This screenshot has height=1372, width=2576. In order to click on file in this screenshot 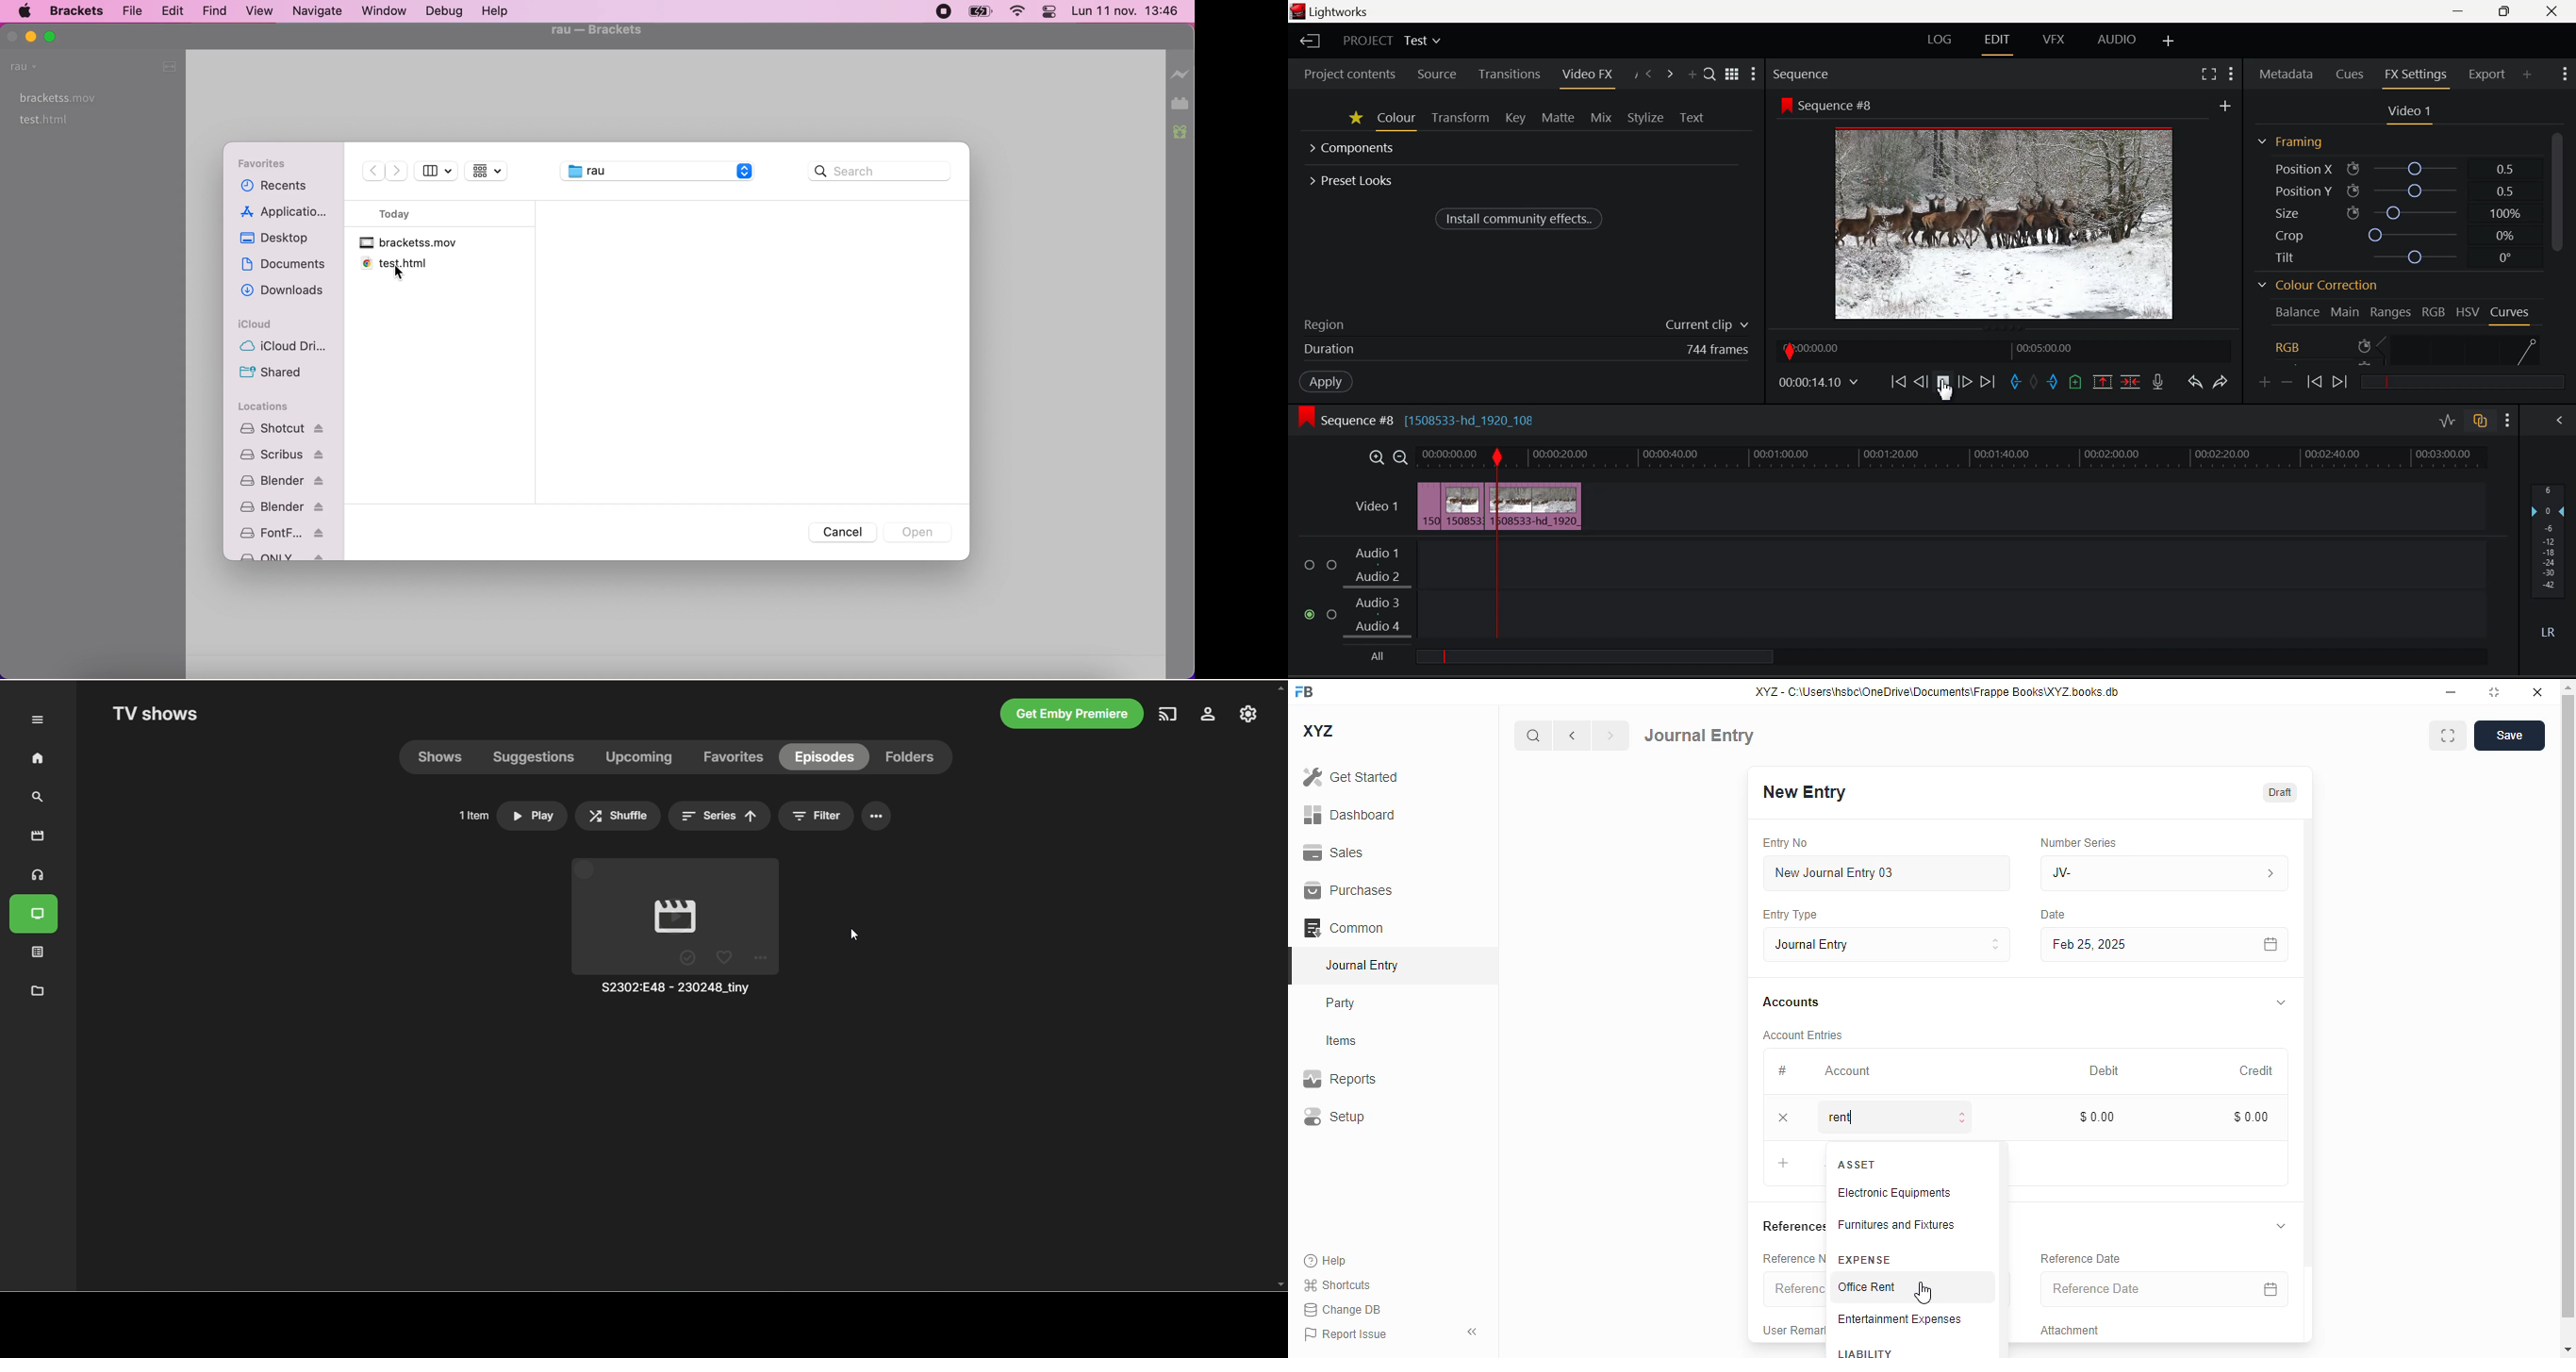, I will do `click(54, 97)`.